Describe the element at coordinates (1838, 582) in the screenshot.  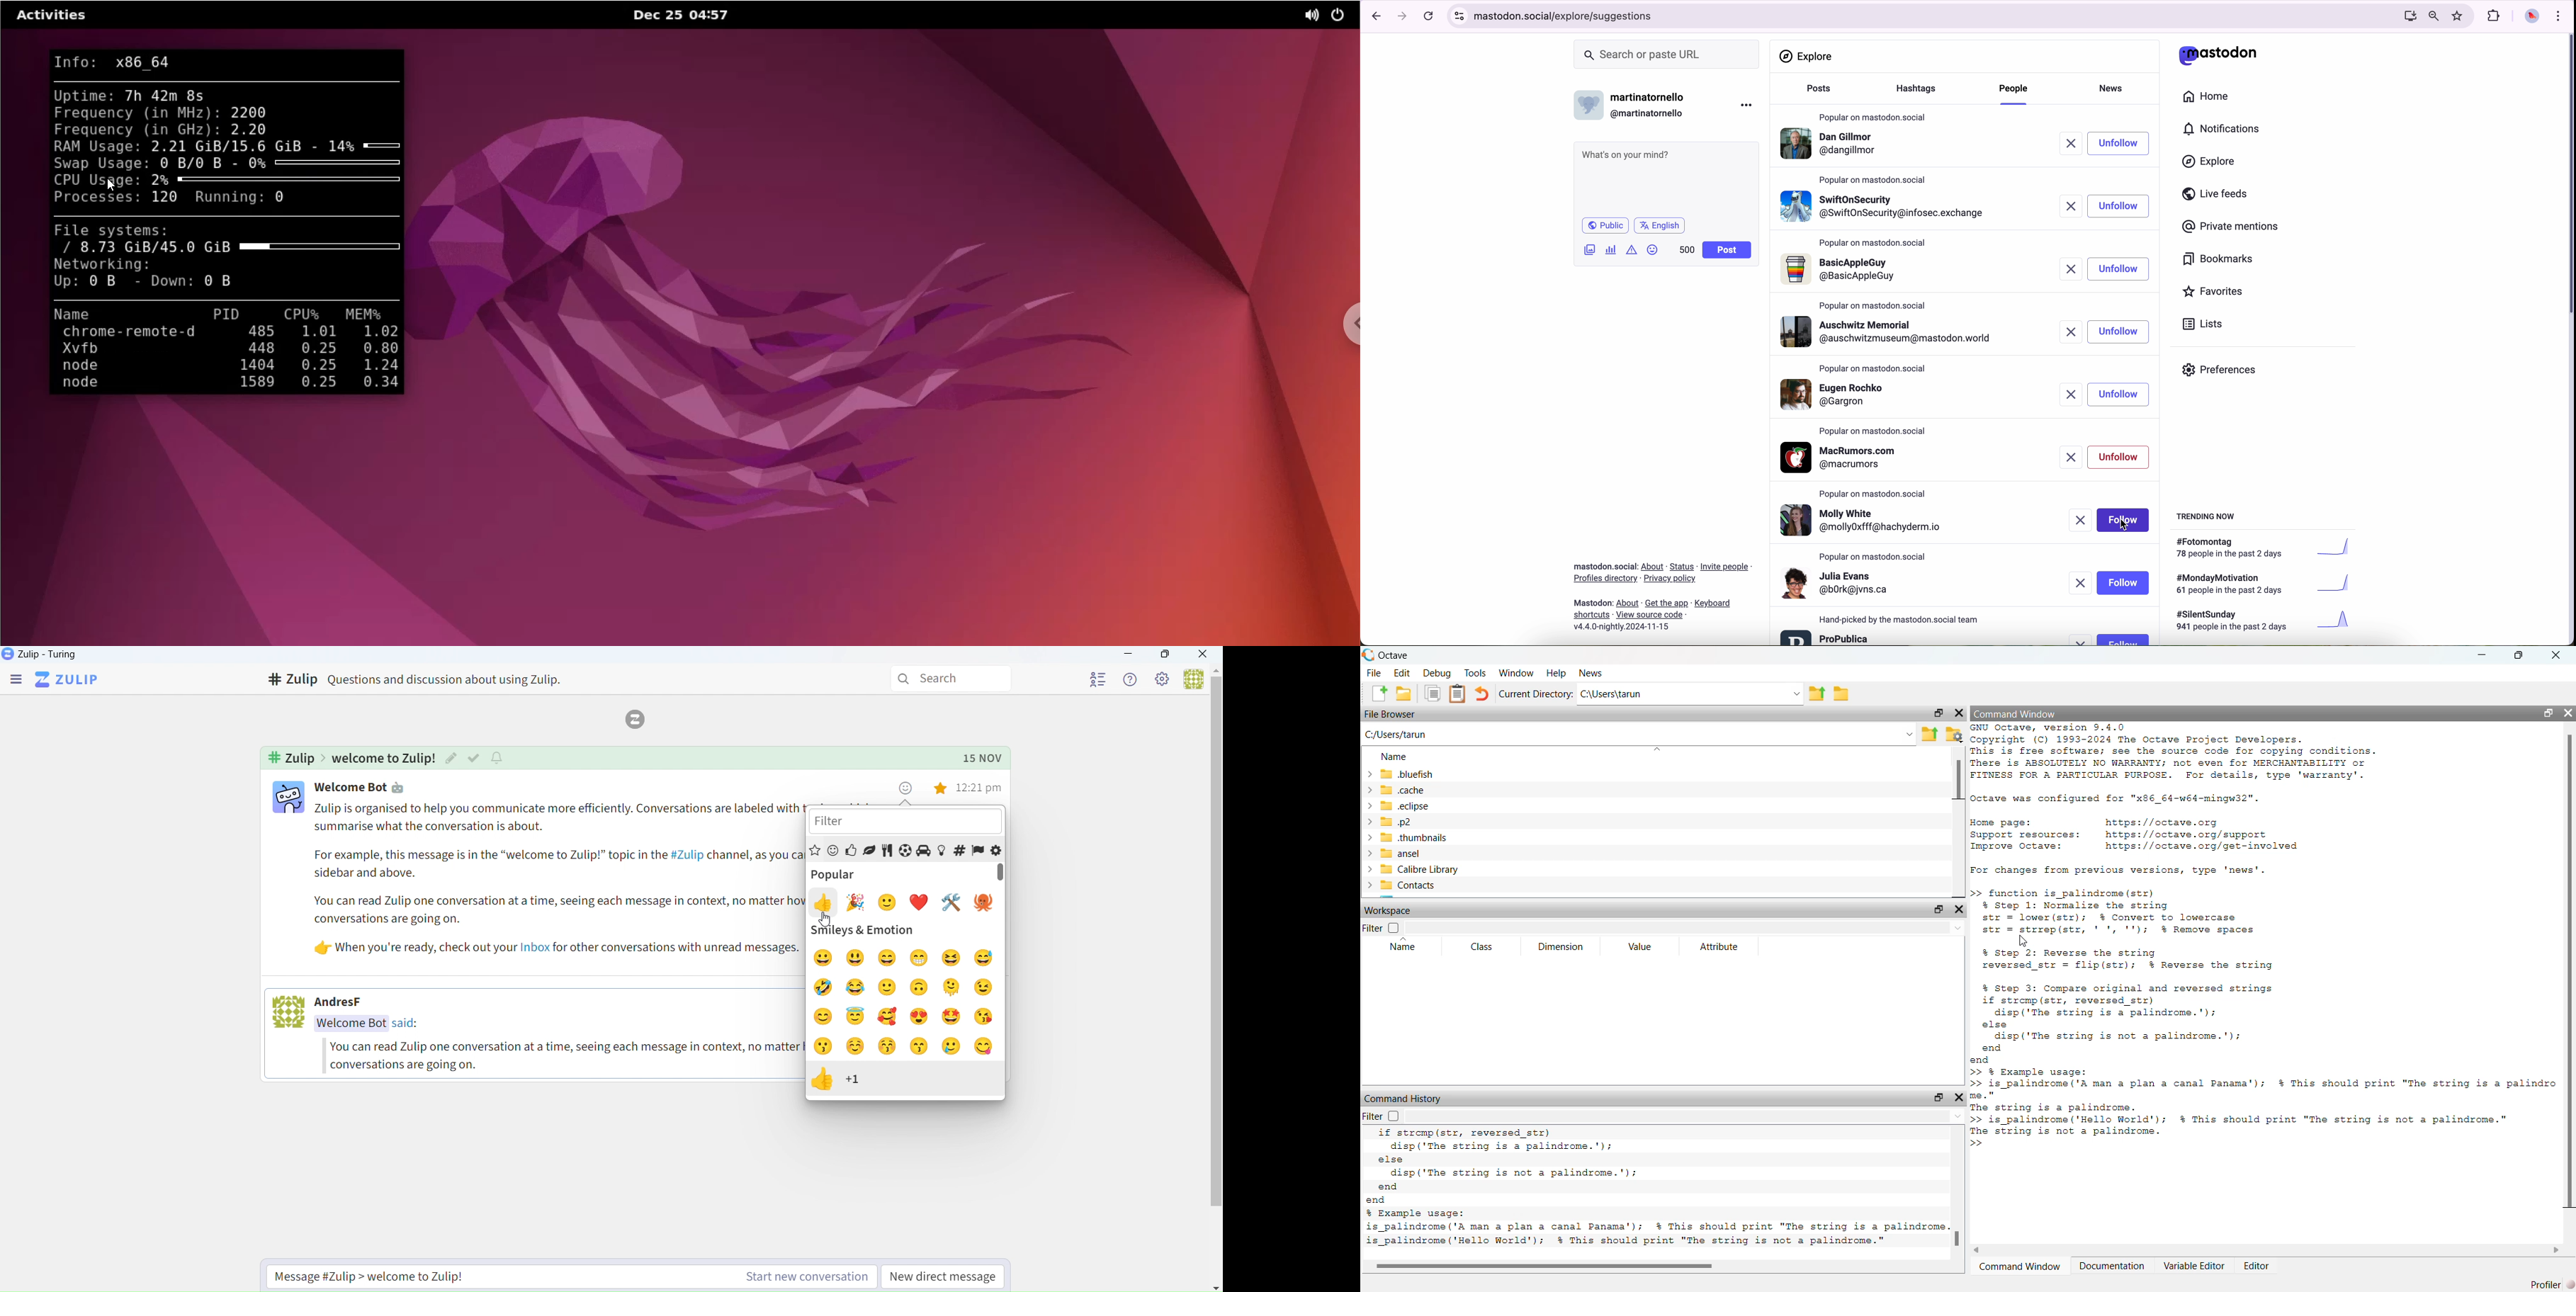
I see `profile` at that location.